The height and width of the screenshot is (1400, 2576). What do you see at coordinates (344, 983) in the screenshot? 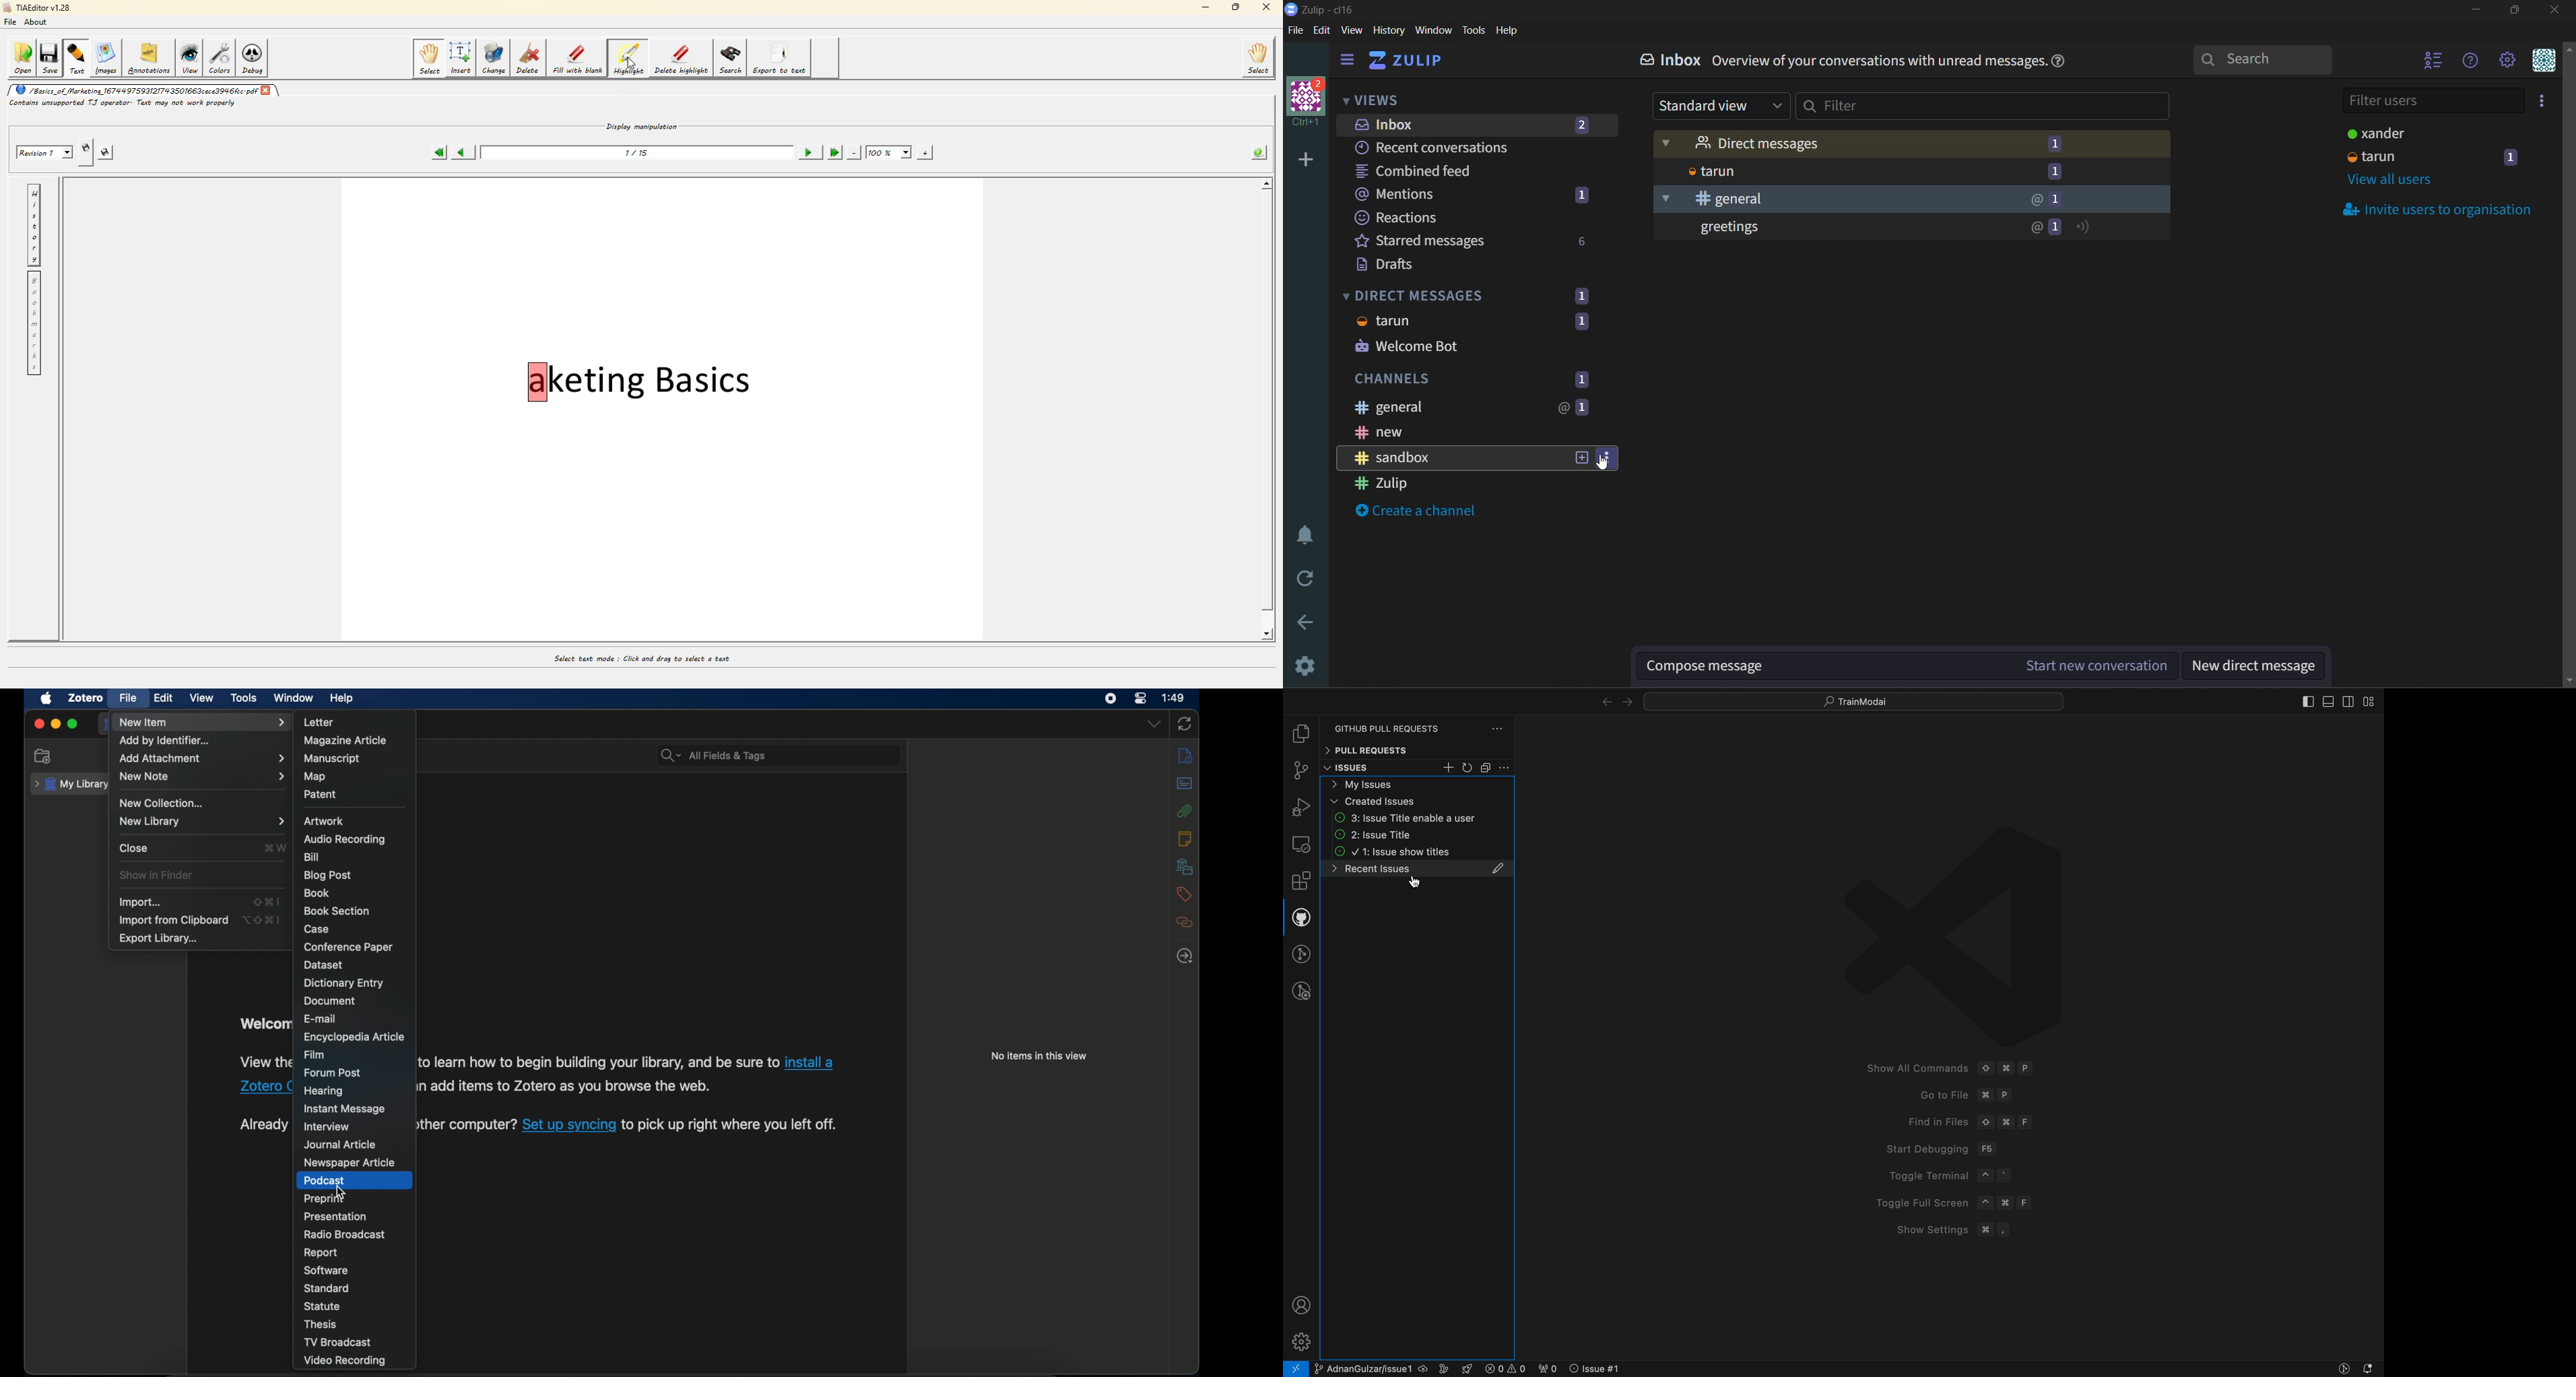
I see `dictionary entry` at bounding box center [344, 983].